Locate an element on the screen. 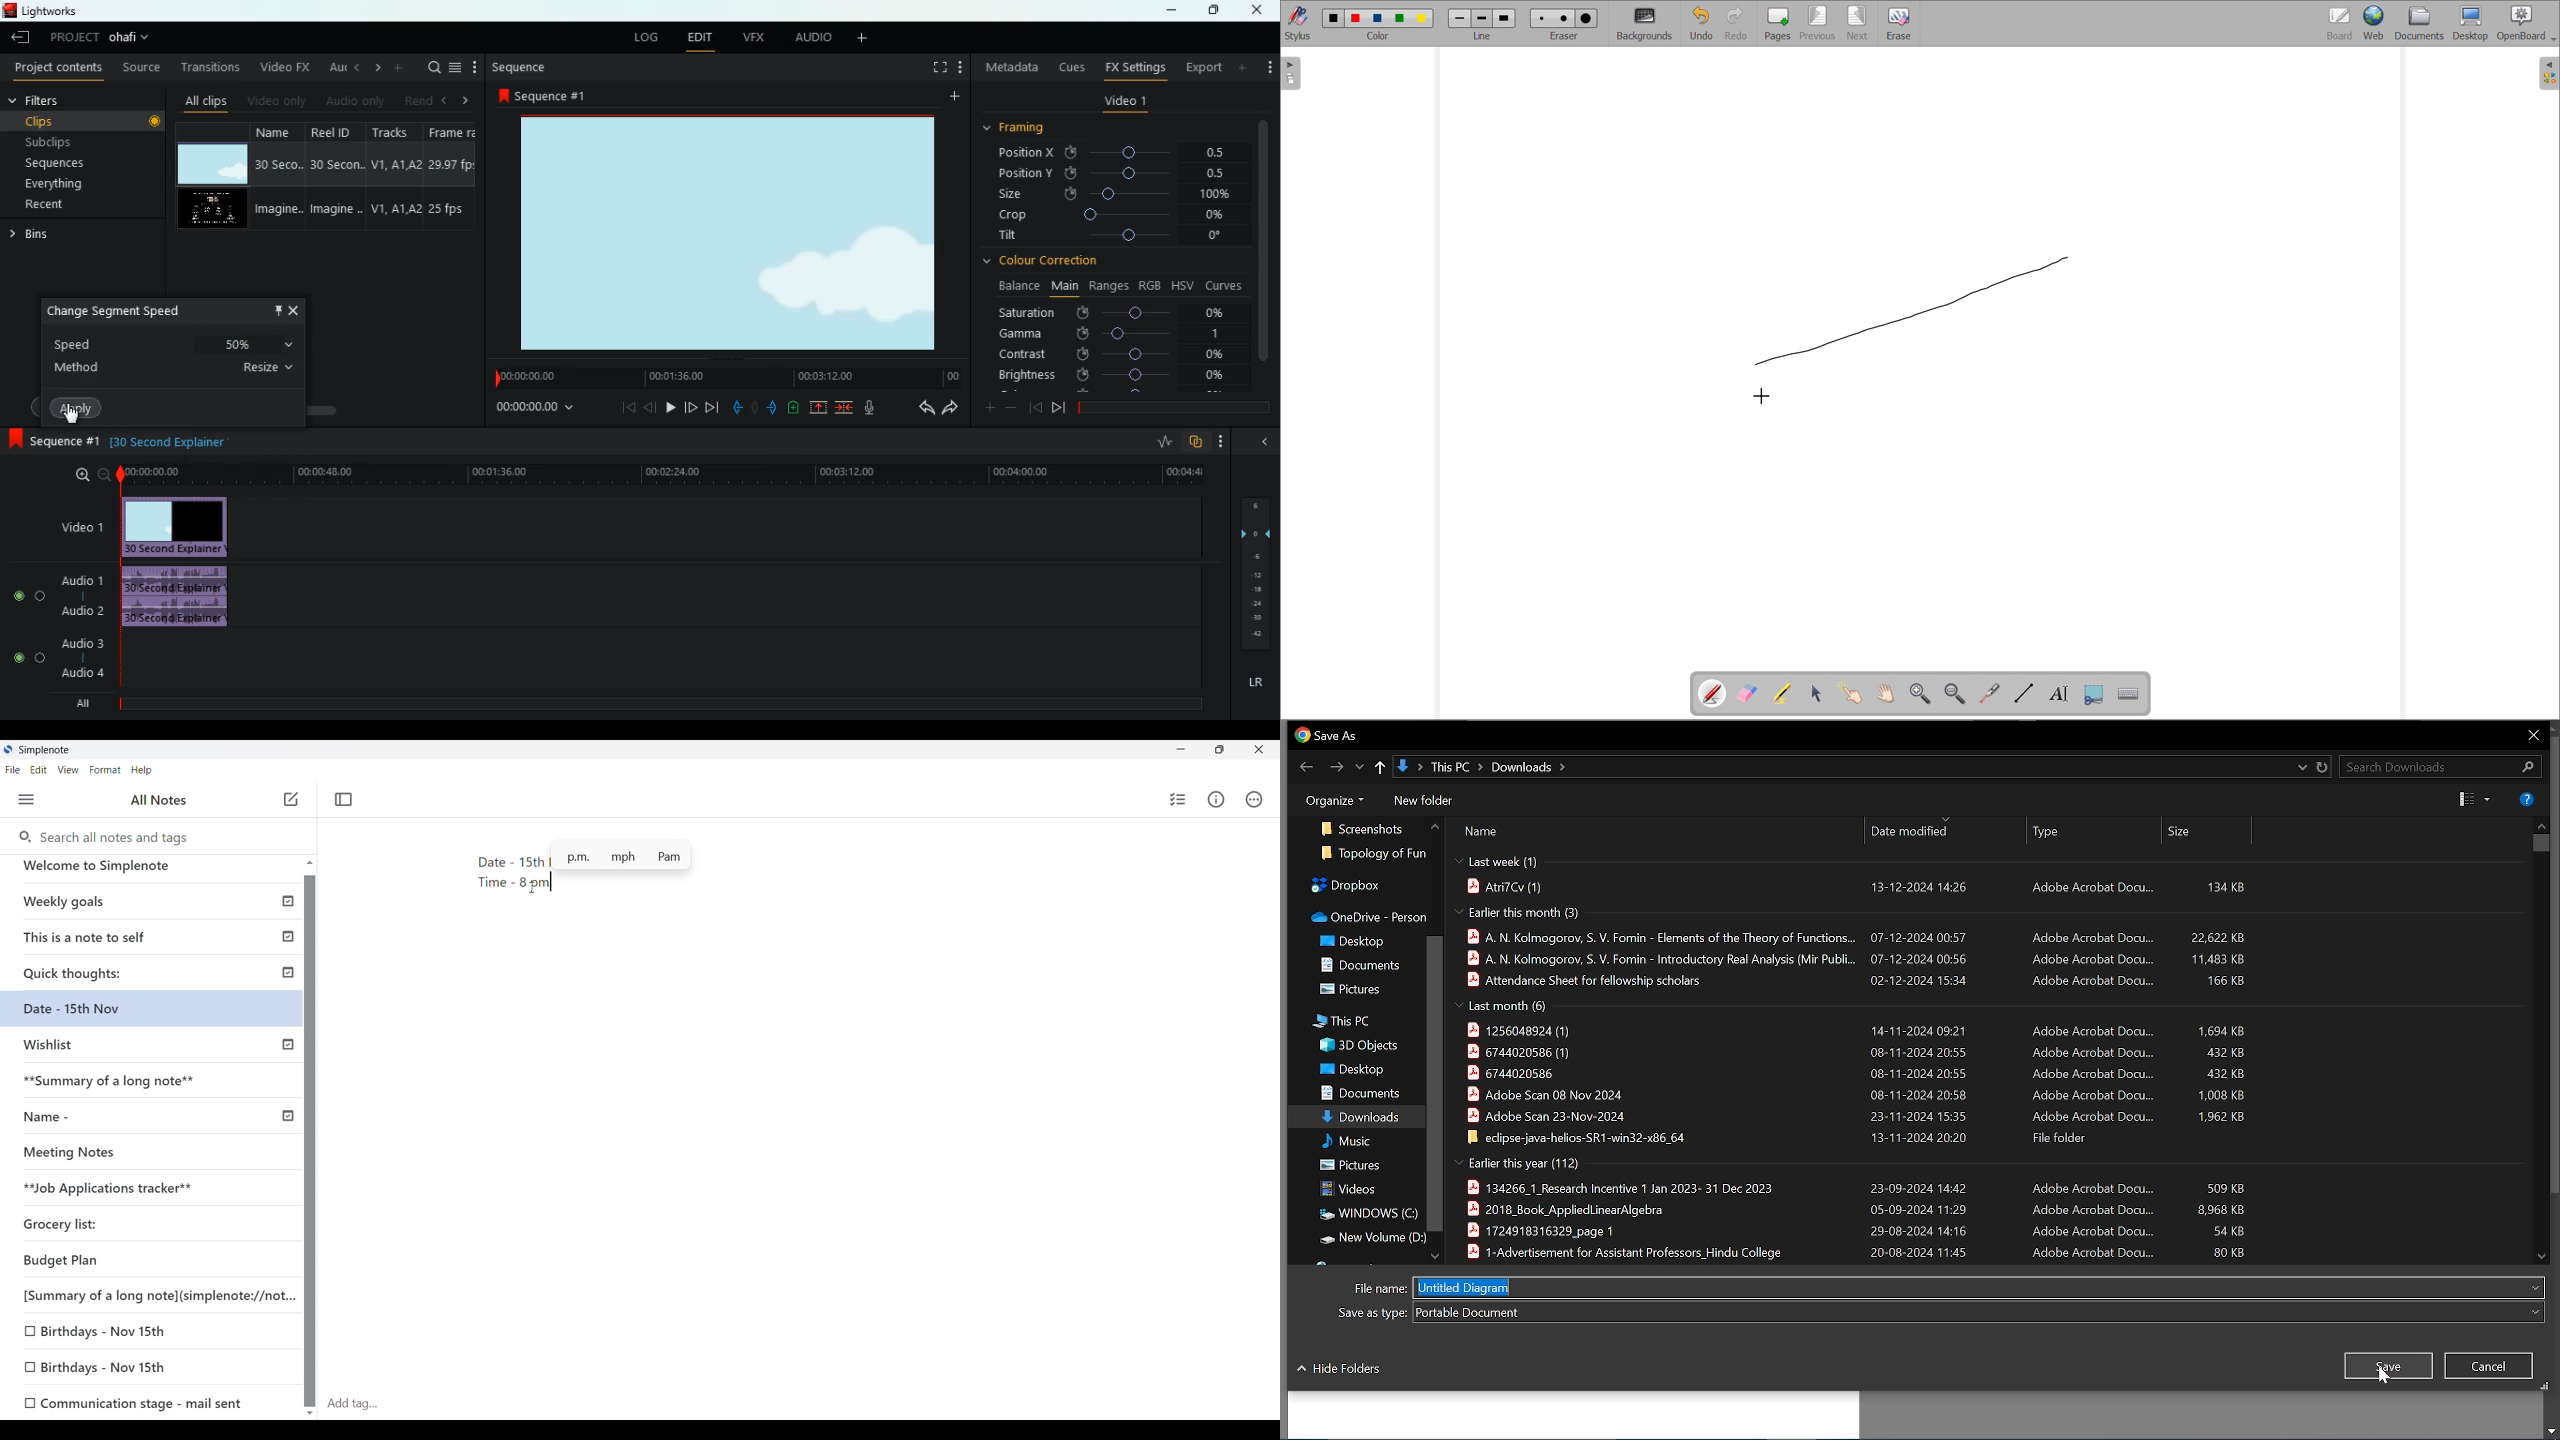 This screenshot has width=2576, height=1456. Quick slide to top is located at coordinates (310, 862).